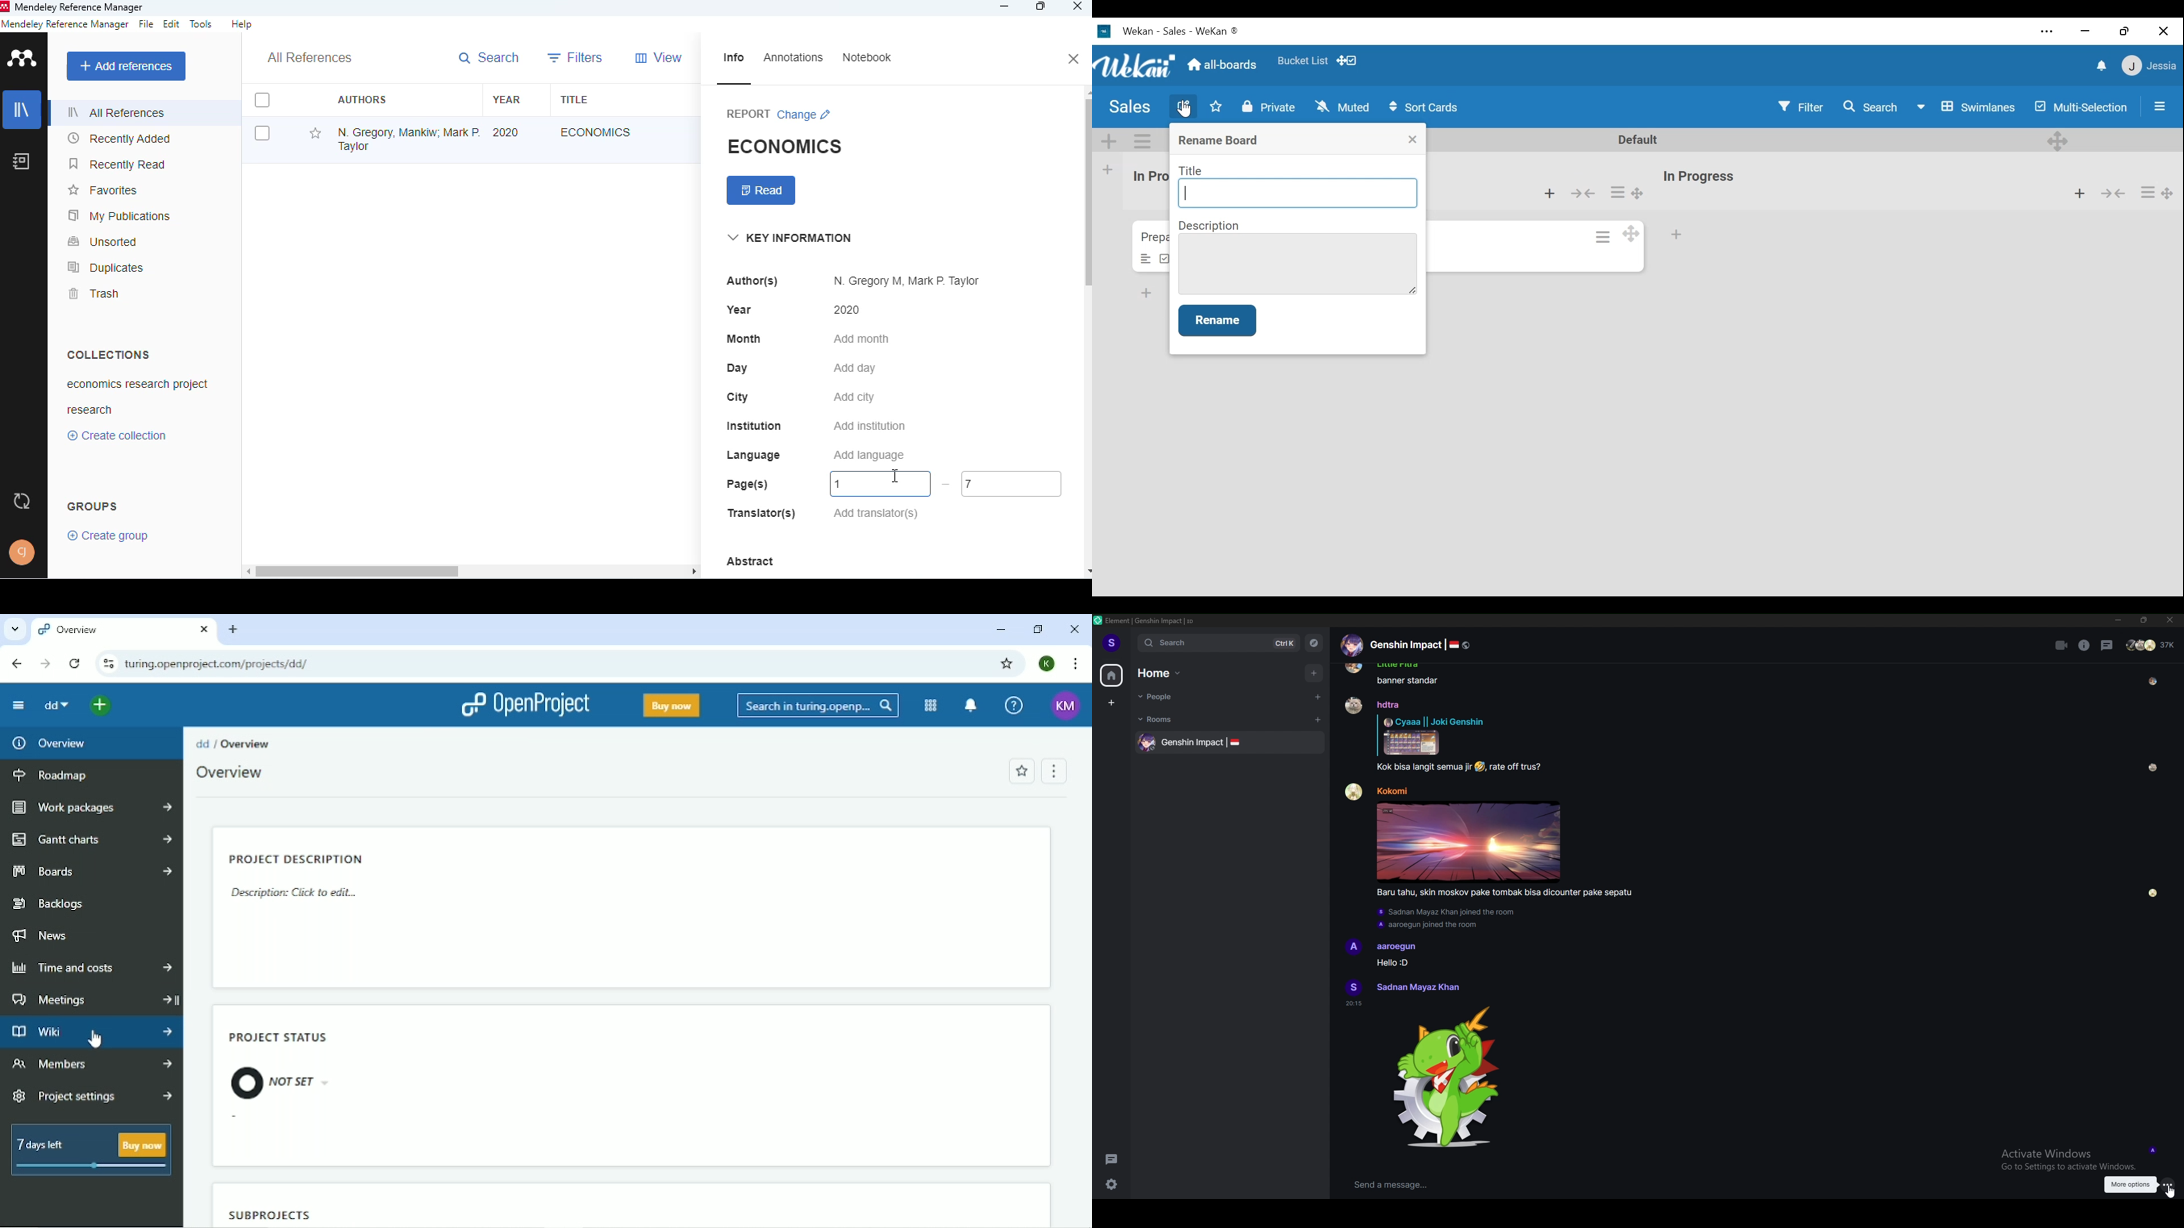  I want to click on video call, so click(2062, 645).